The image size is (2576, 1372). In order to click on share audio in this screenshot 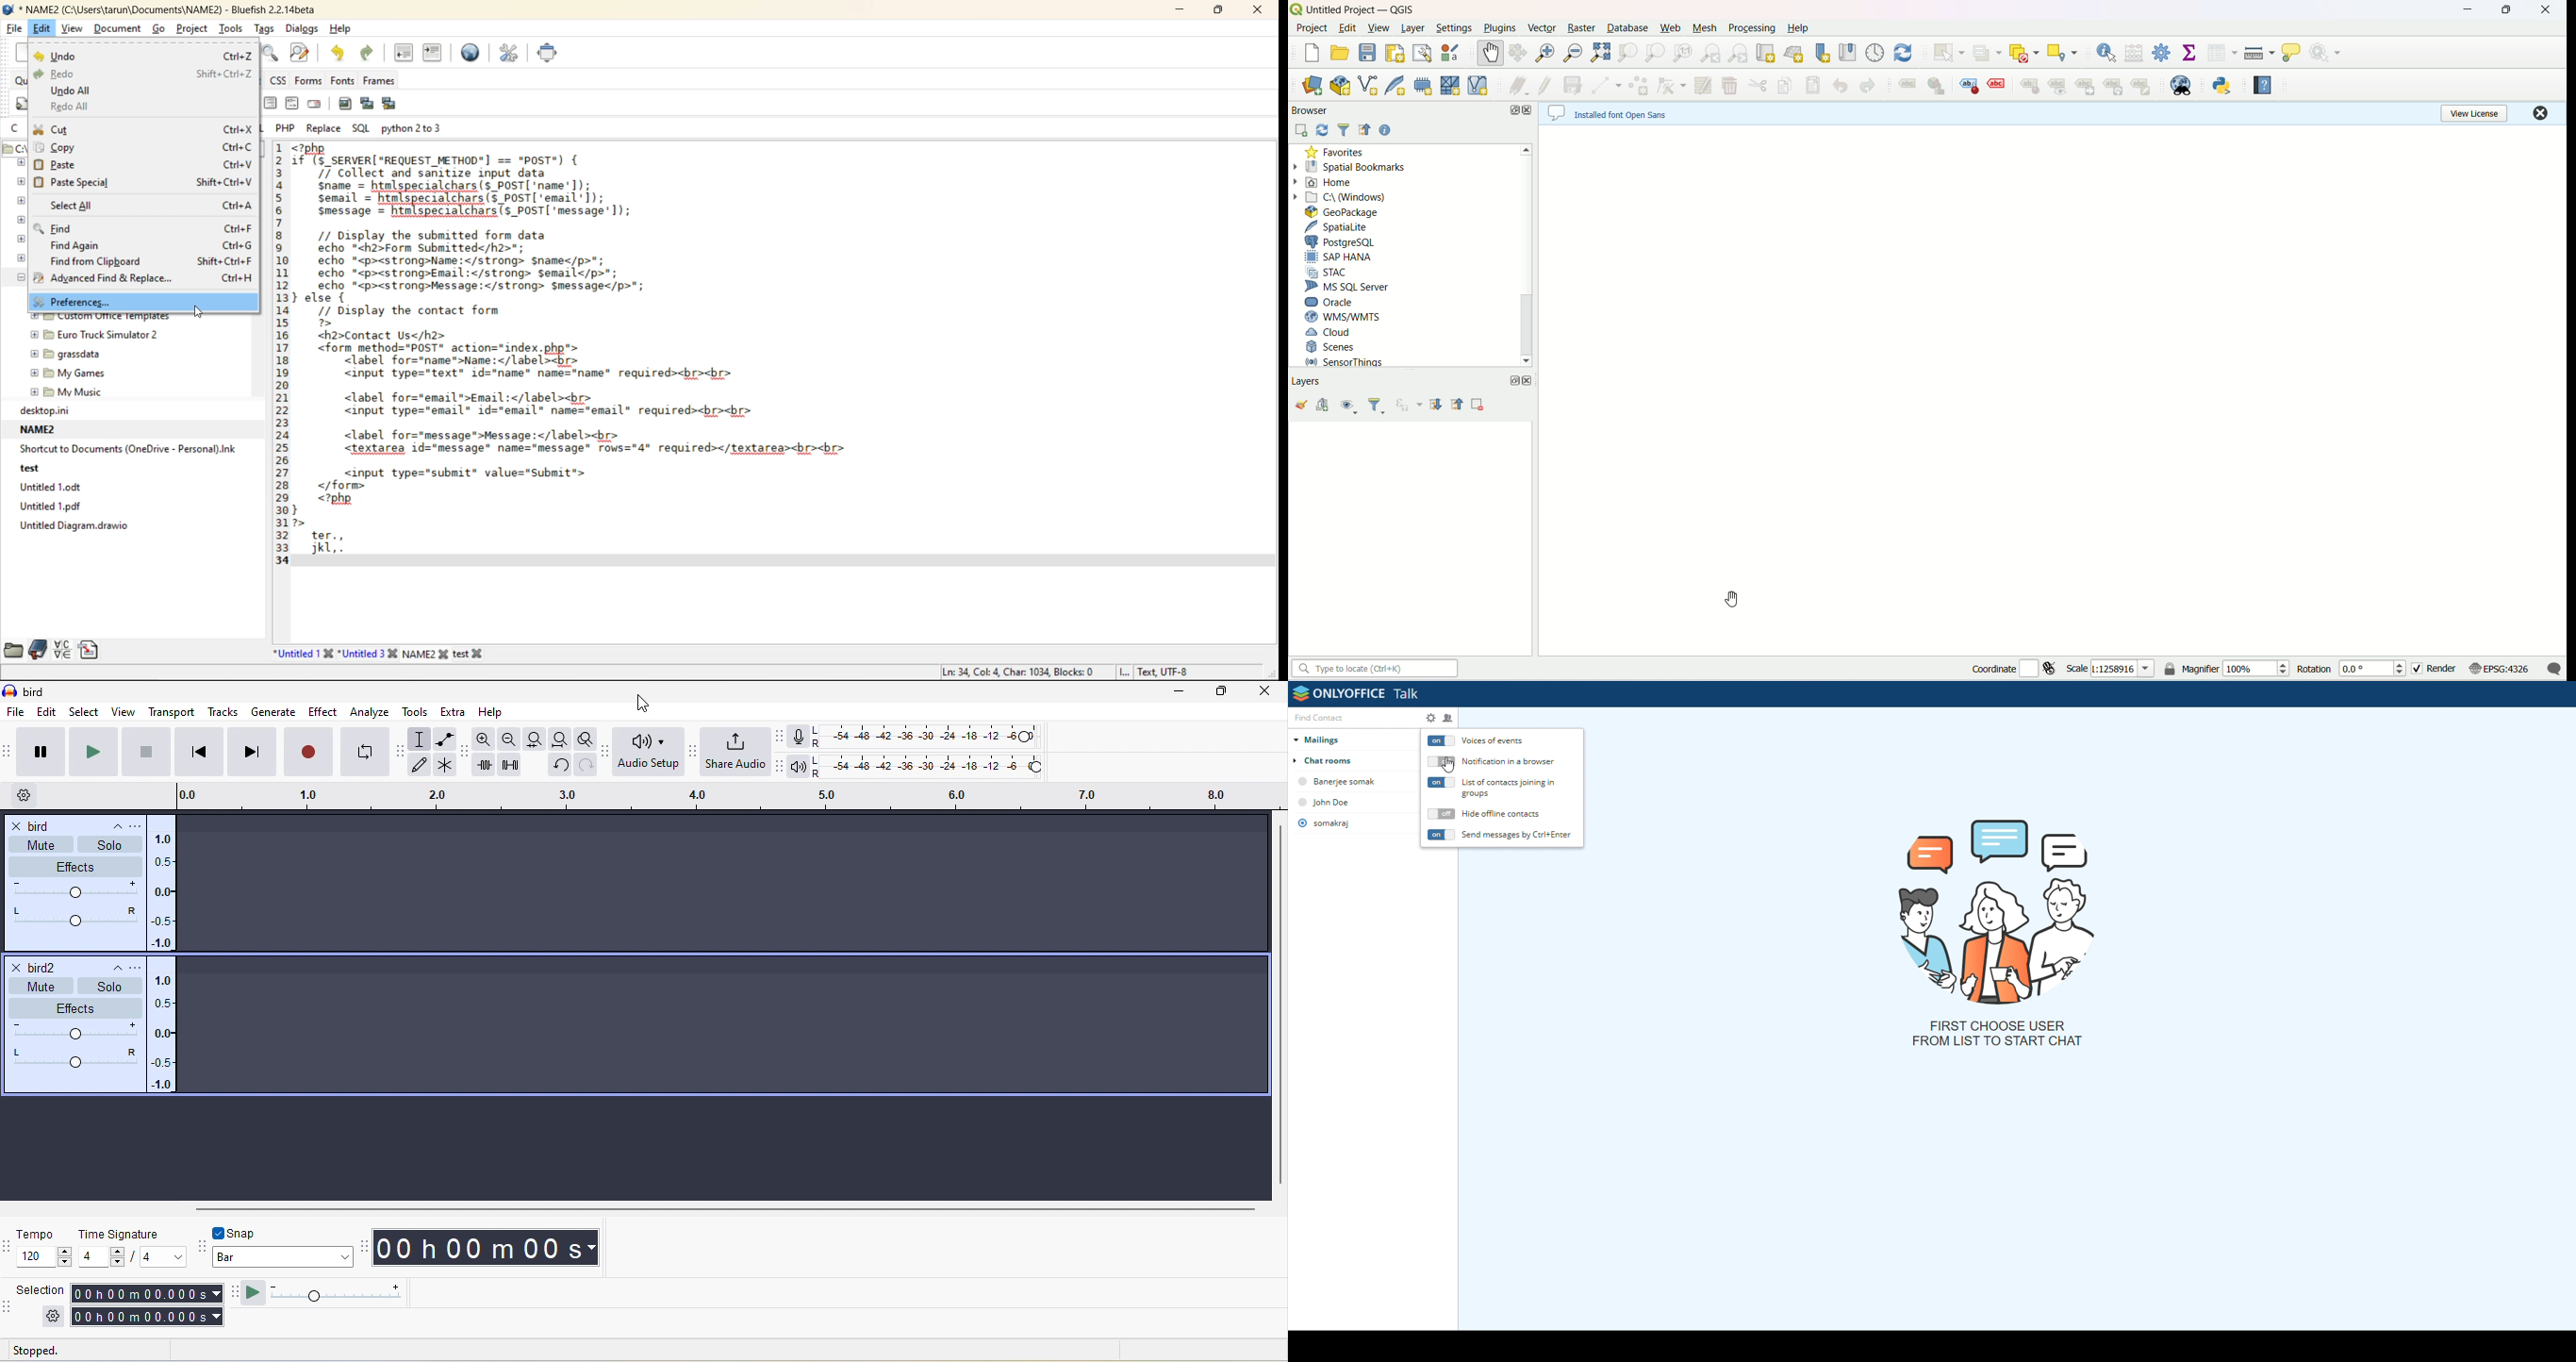, I will do `click(738, 753)`.